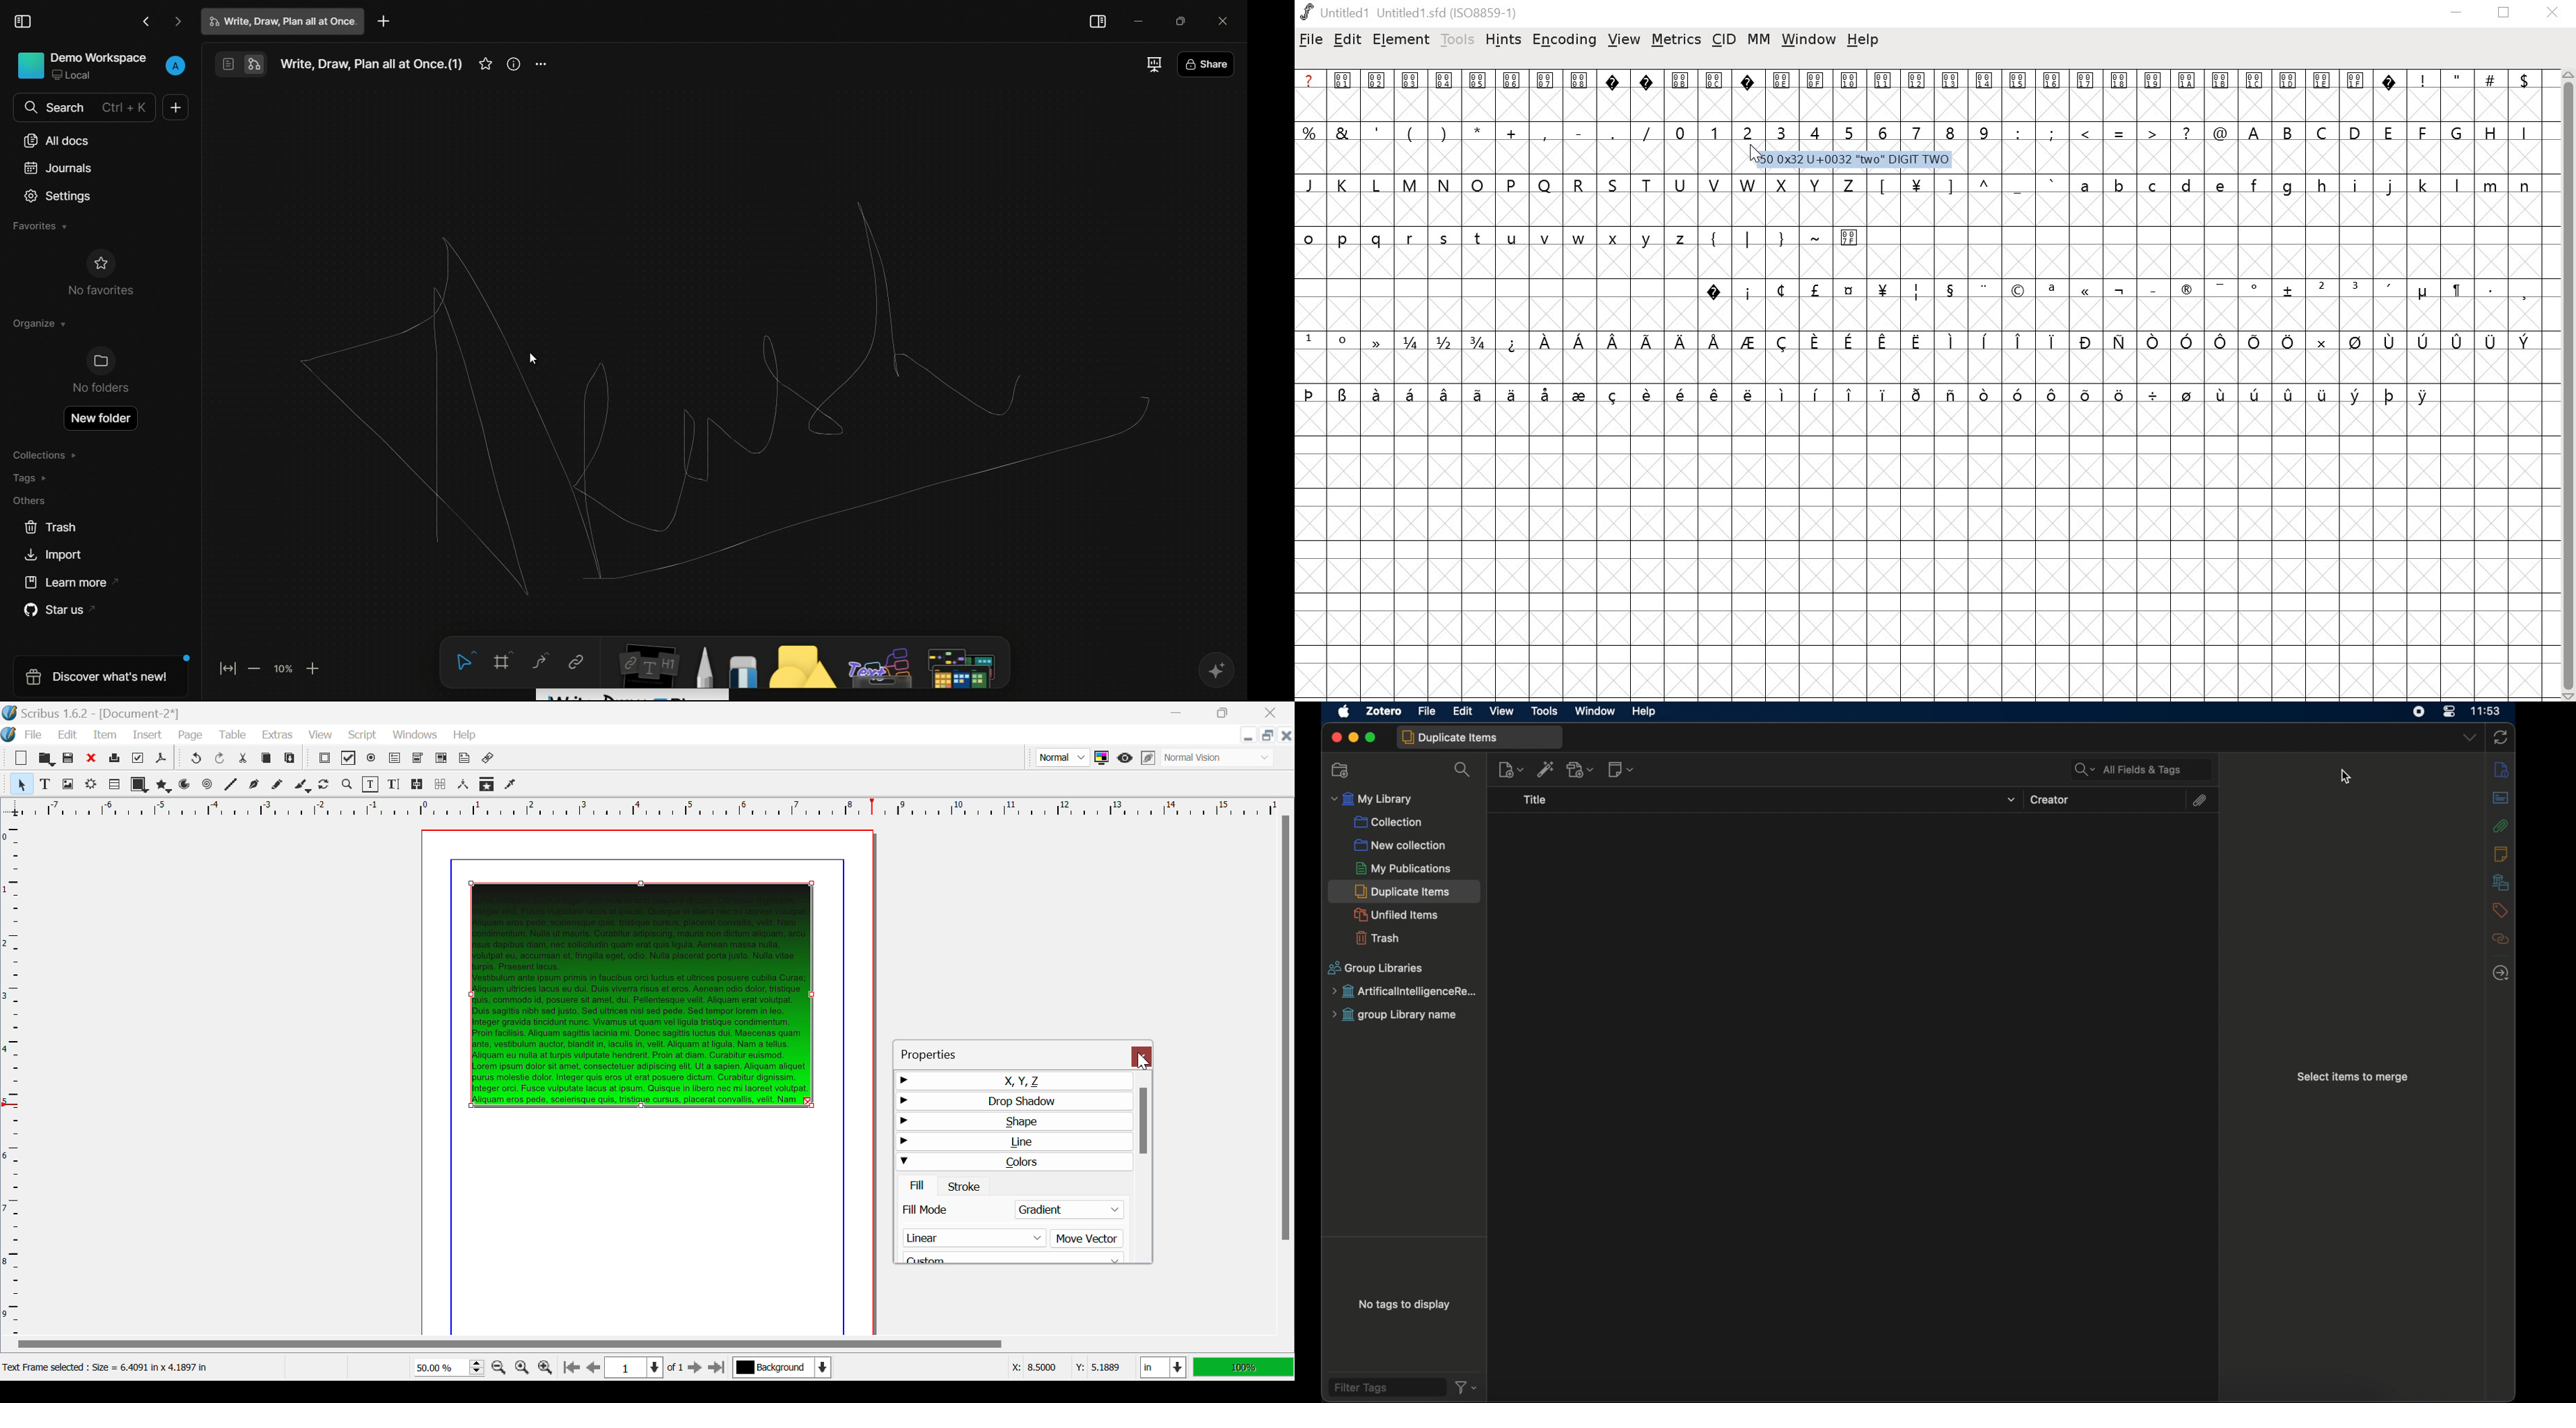 This screenshot has height=1428, width=2576. I want to click on Restore Down, so click(1180, 713).